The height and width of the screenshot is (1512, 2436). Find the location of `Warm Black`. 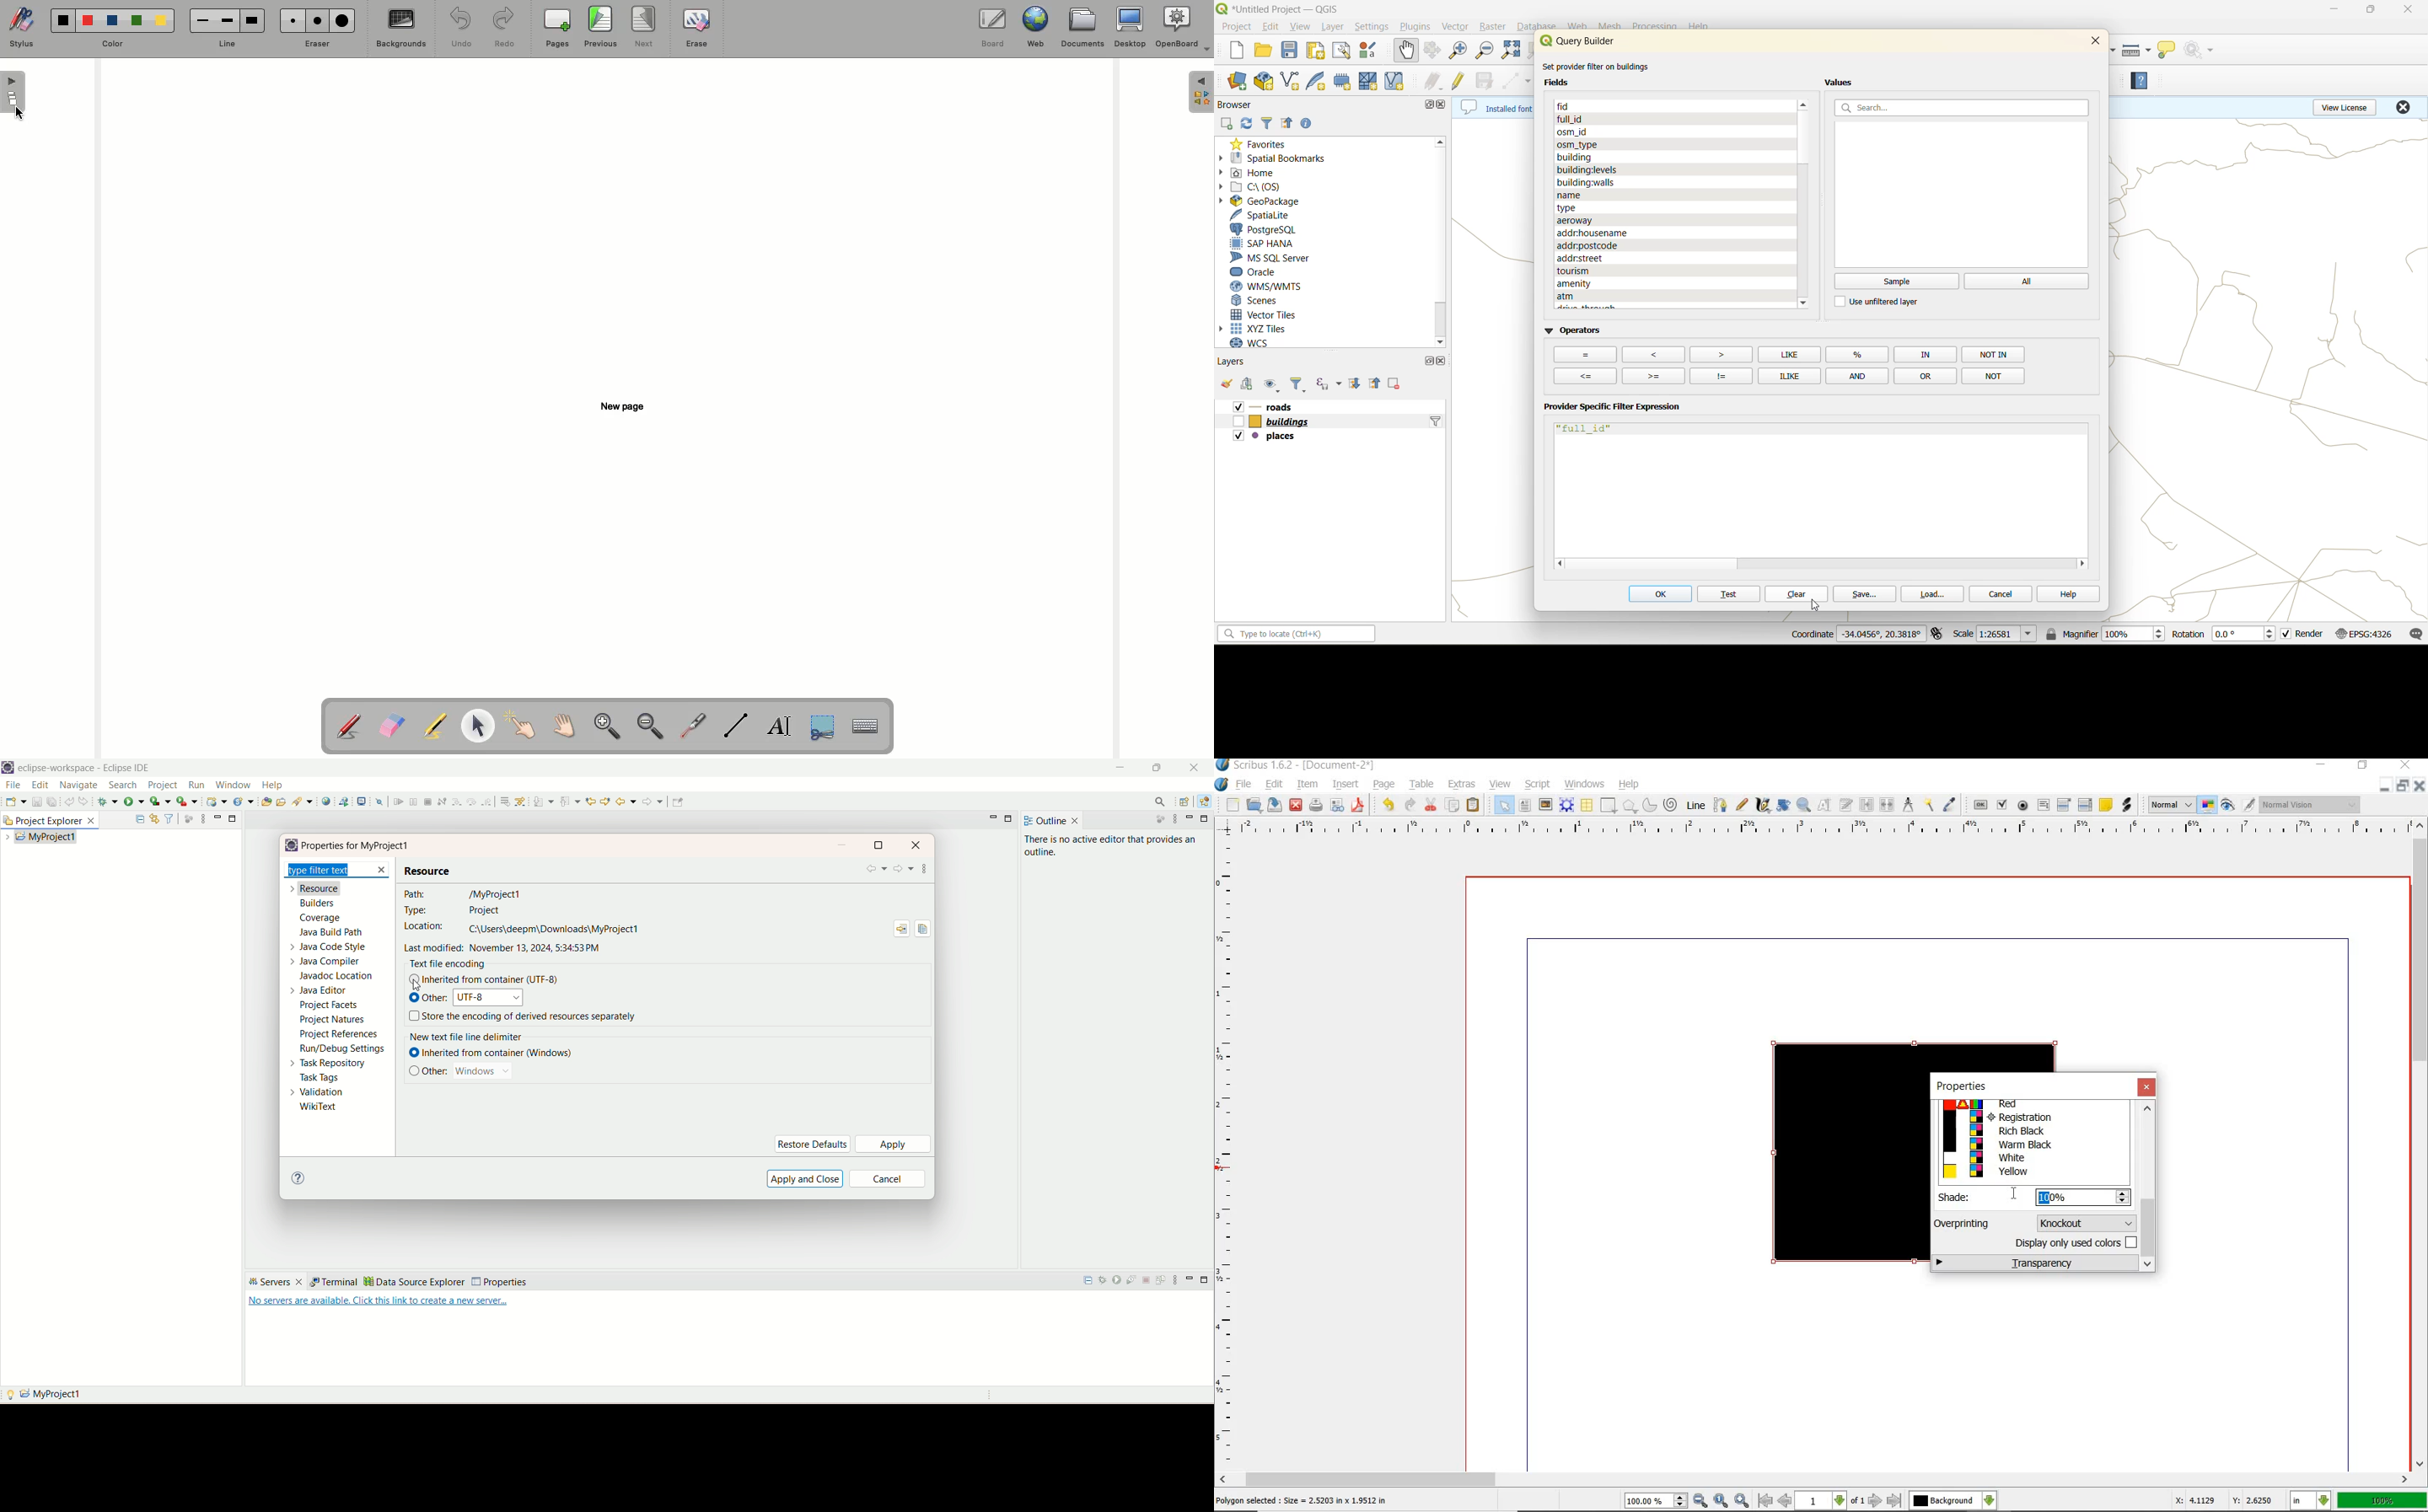

Warm Black is located at coordinates (2033, 1145).